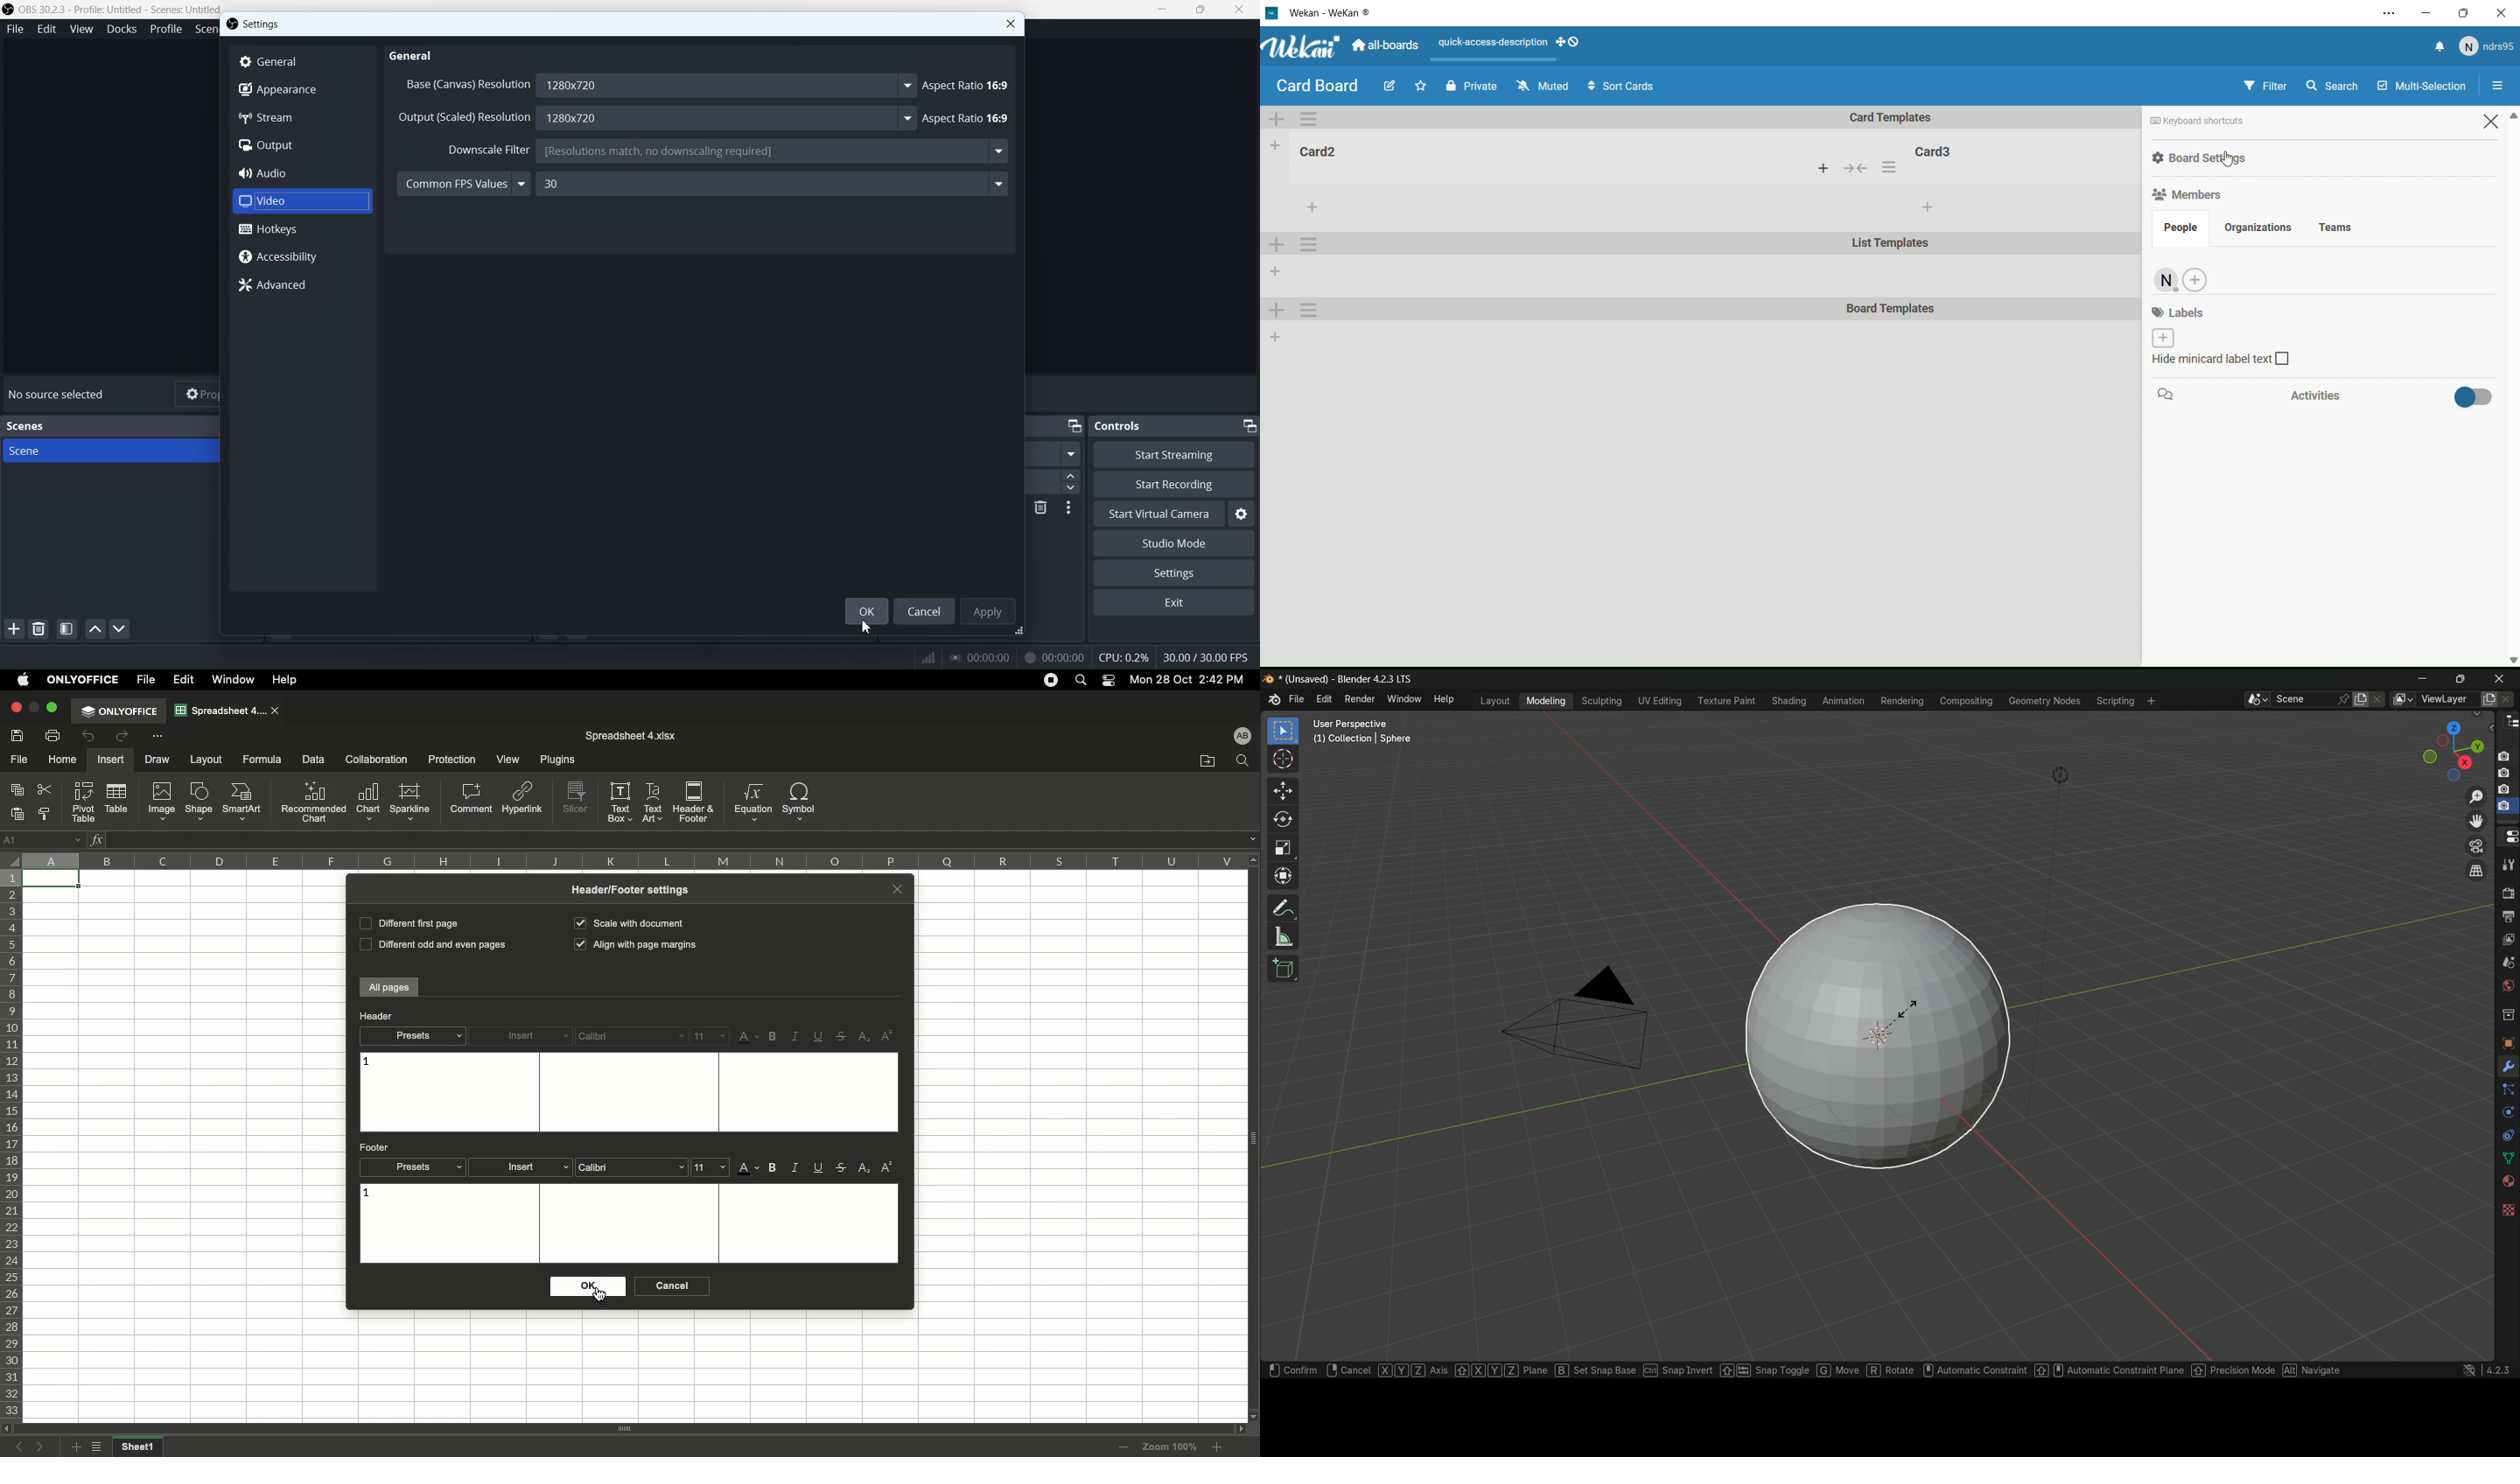  I want to click on Add sheet, so click(74, 1447).